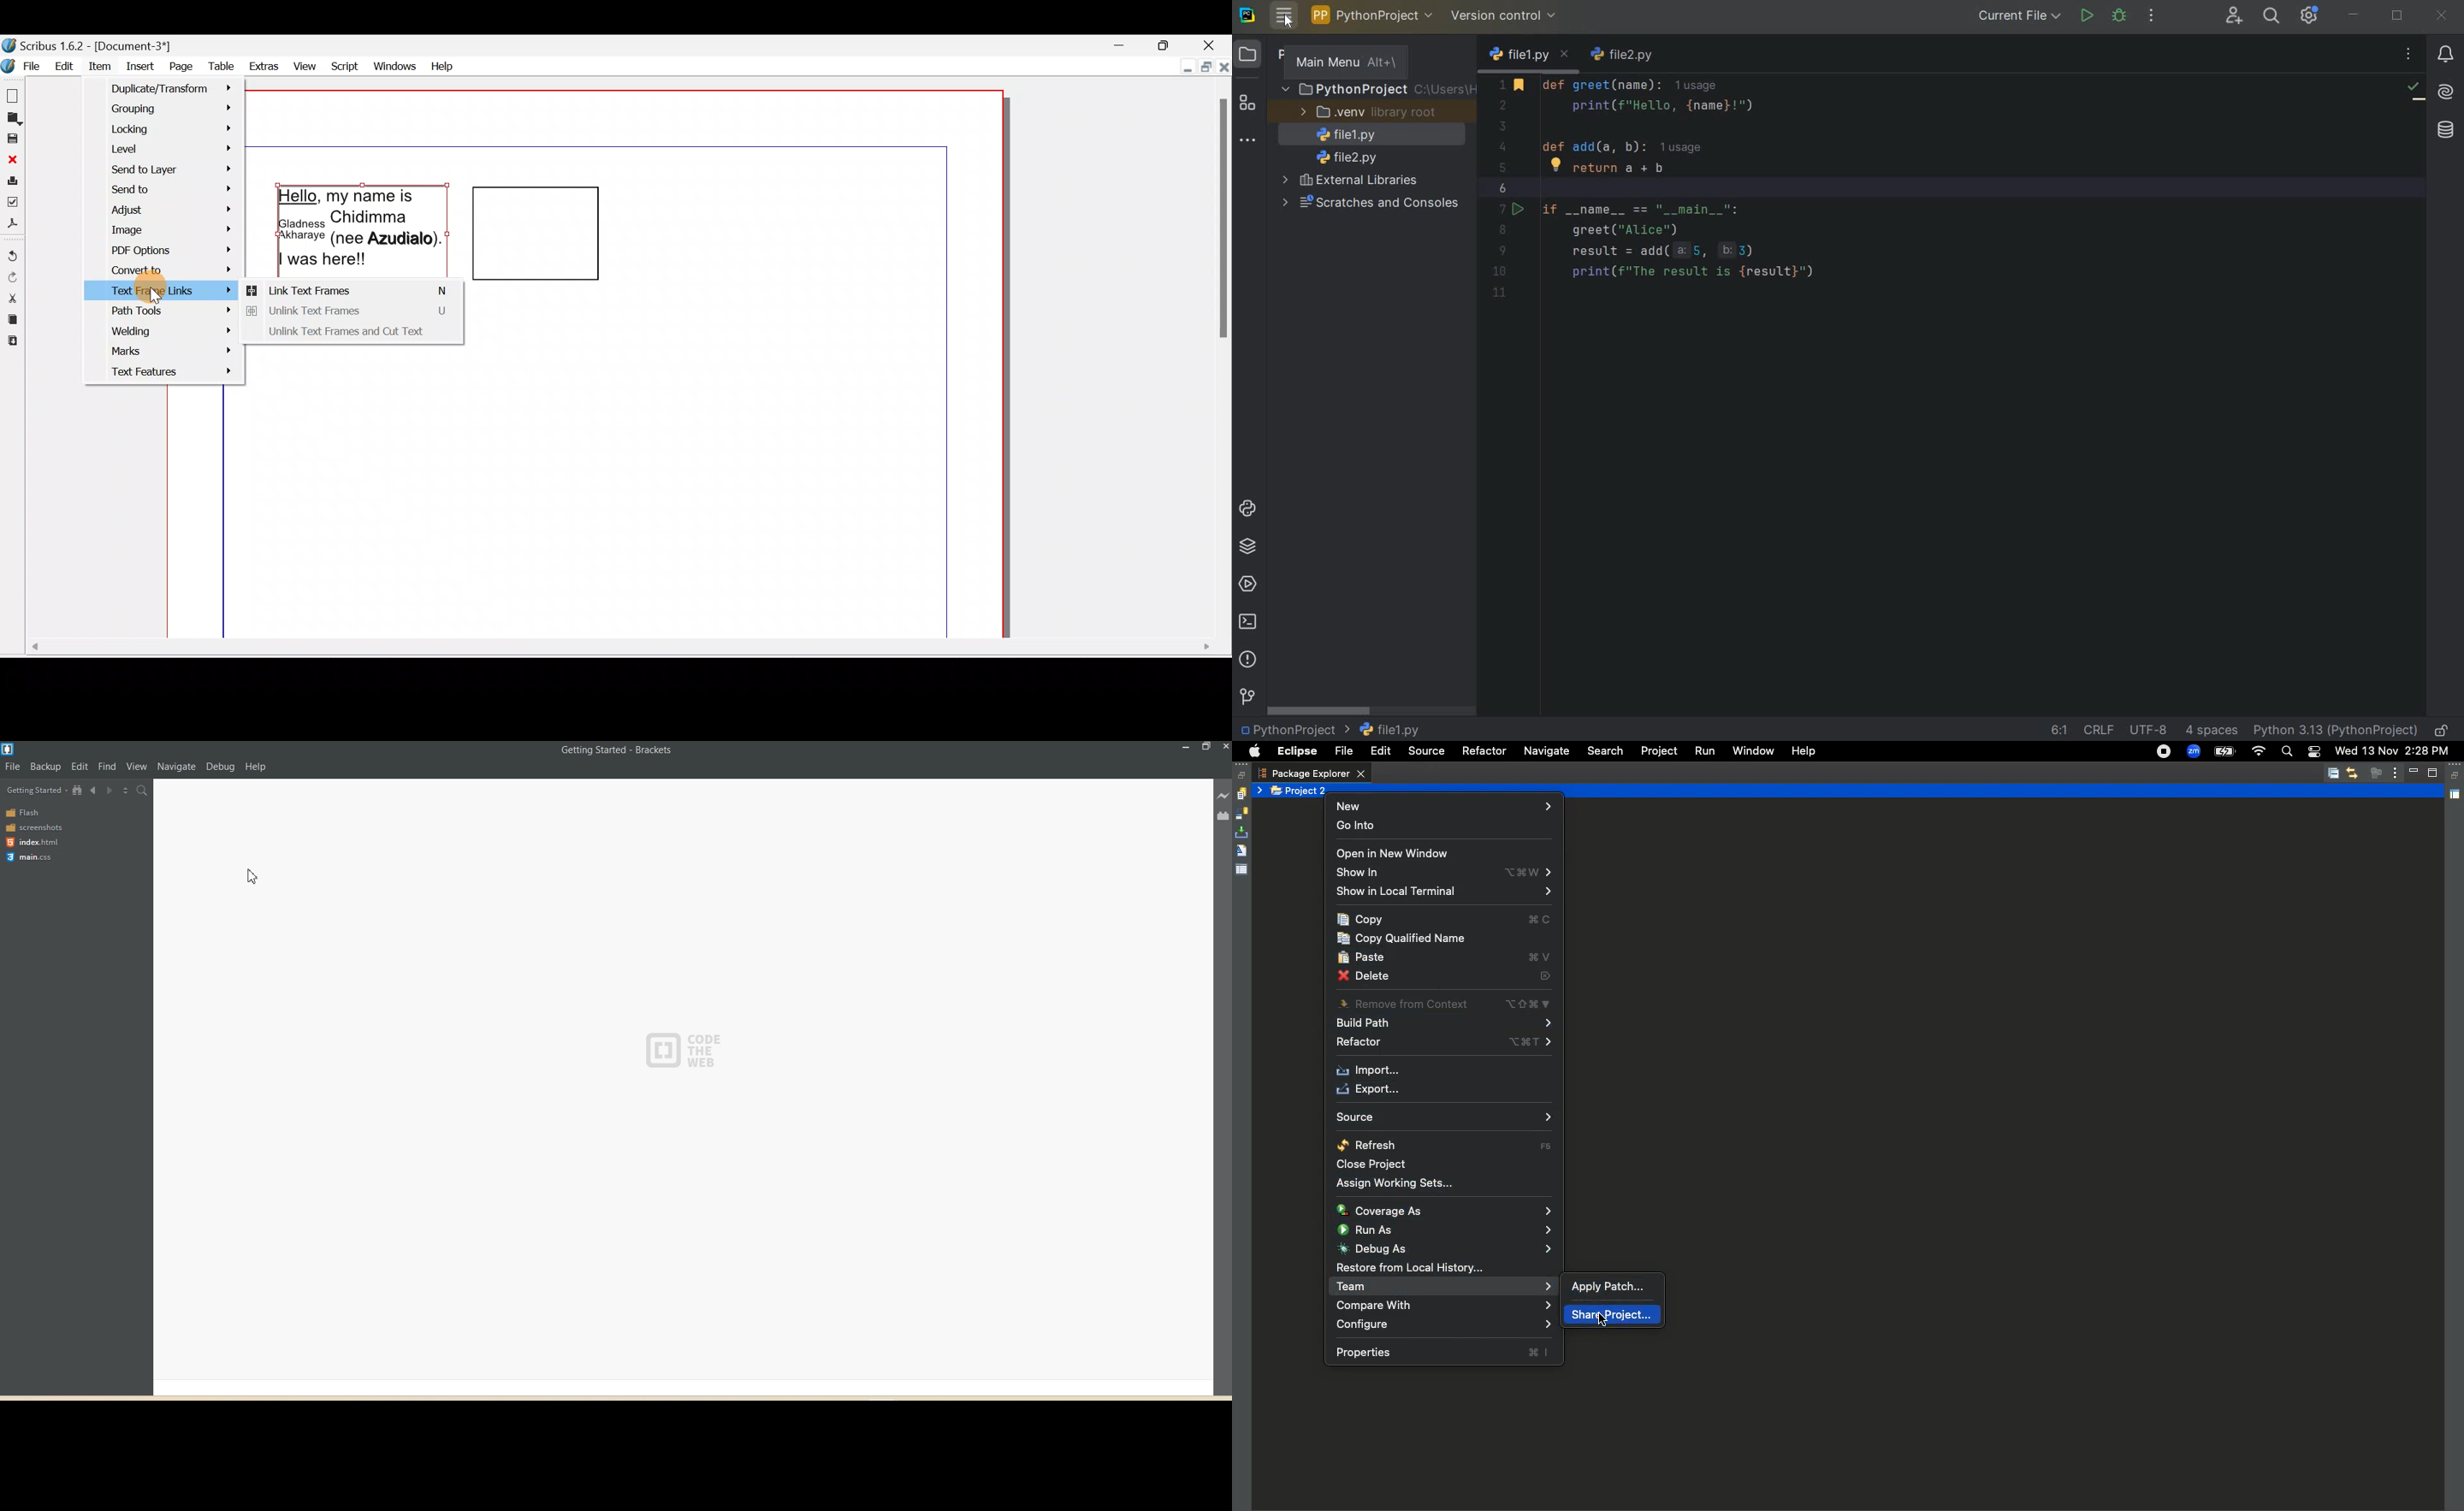 The height and width of the screenshot is (1512, 2464). I want to click on project name, so click(1294, 732).